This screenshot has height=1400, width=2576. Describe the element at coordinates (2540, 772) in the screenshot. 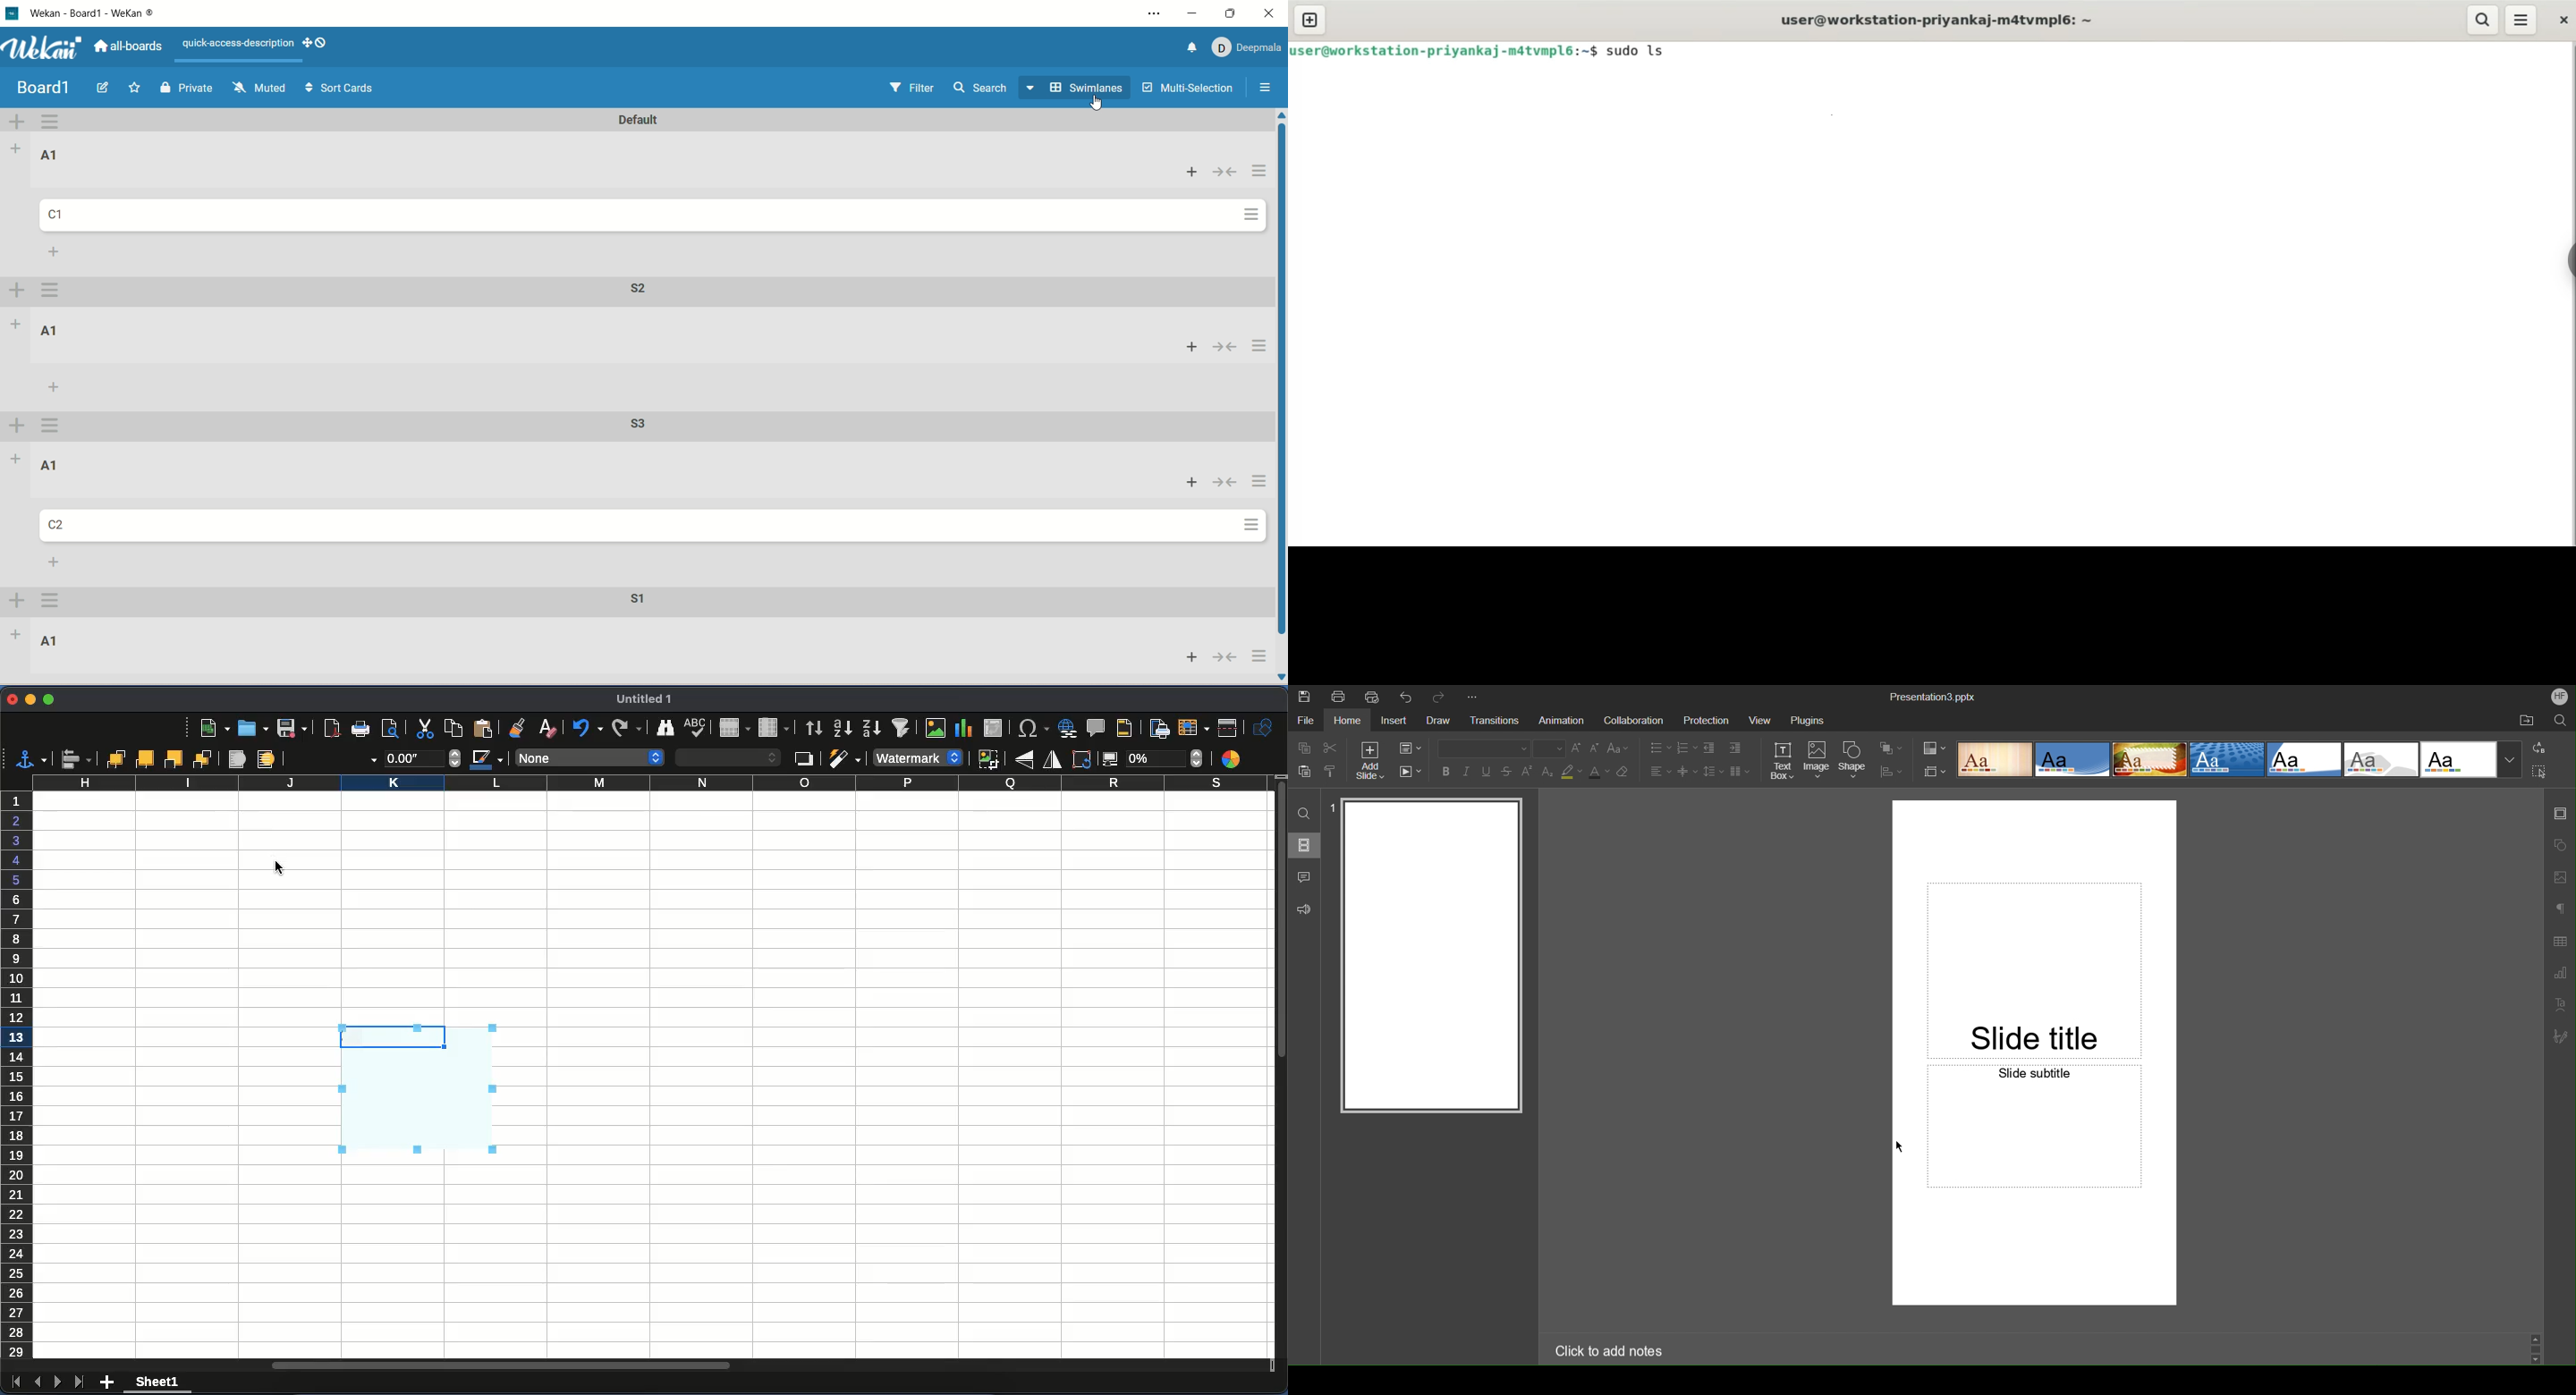

I see `Select All` at that location.